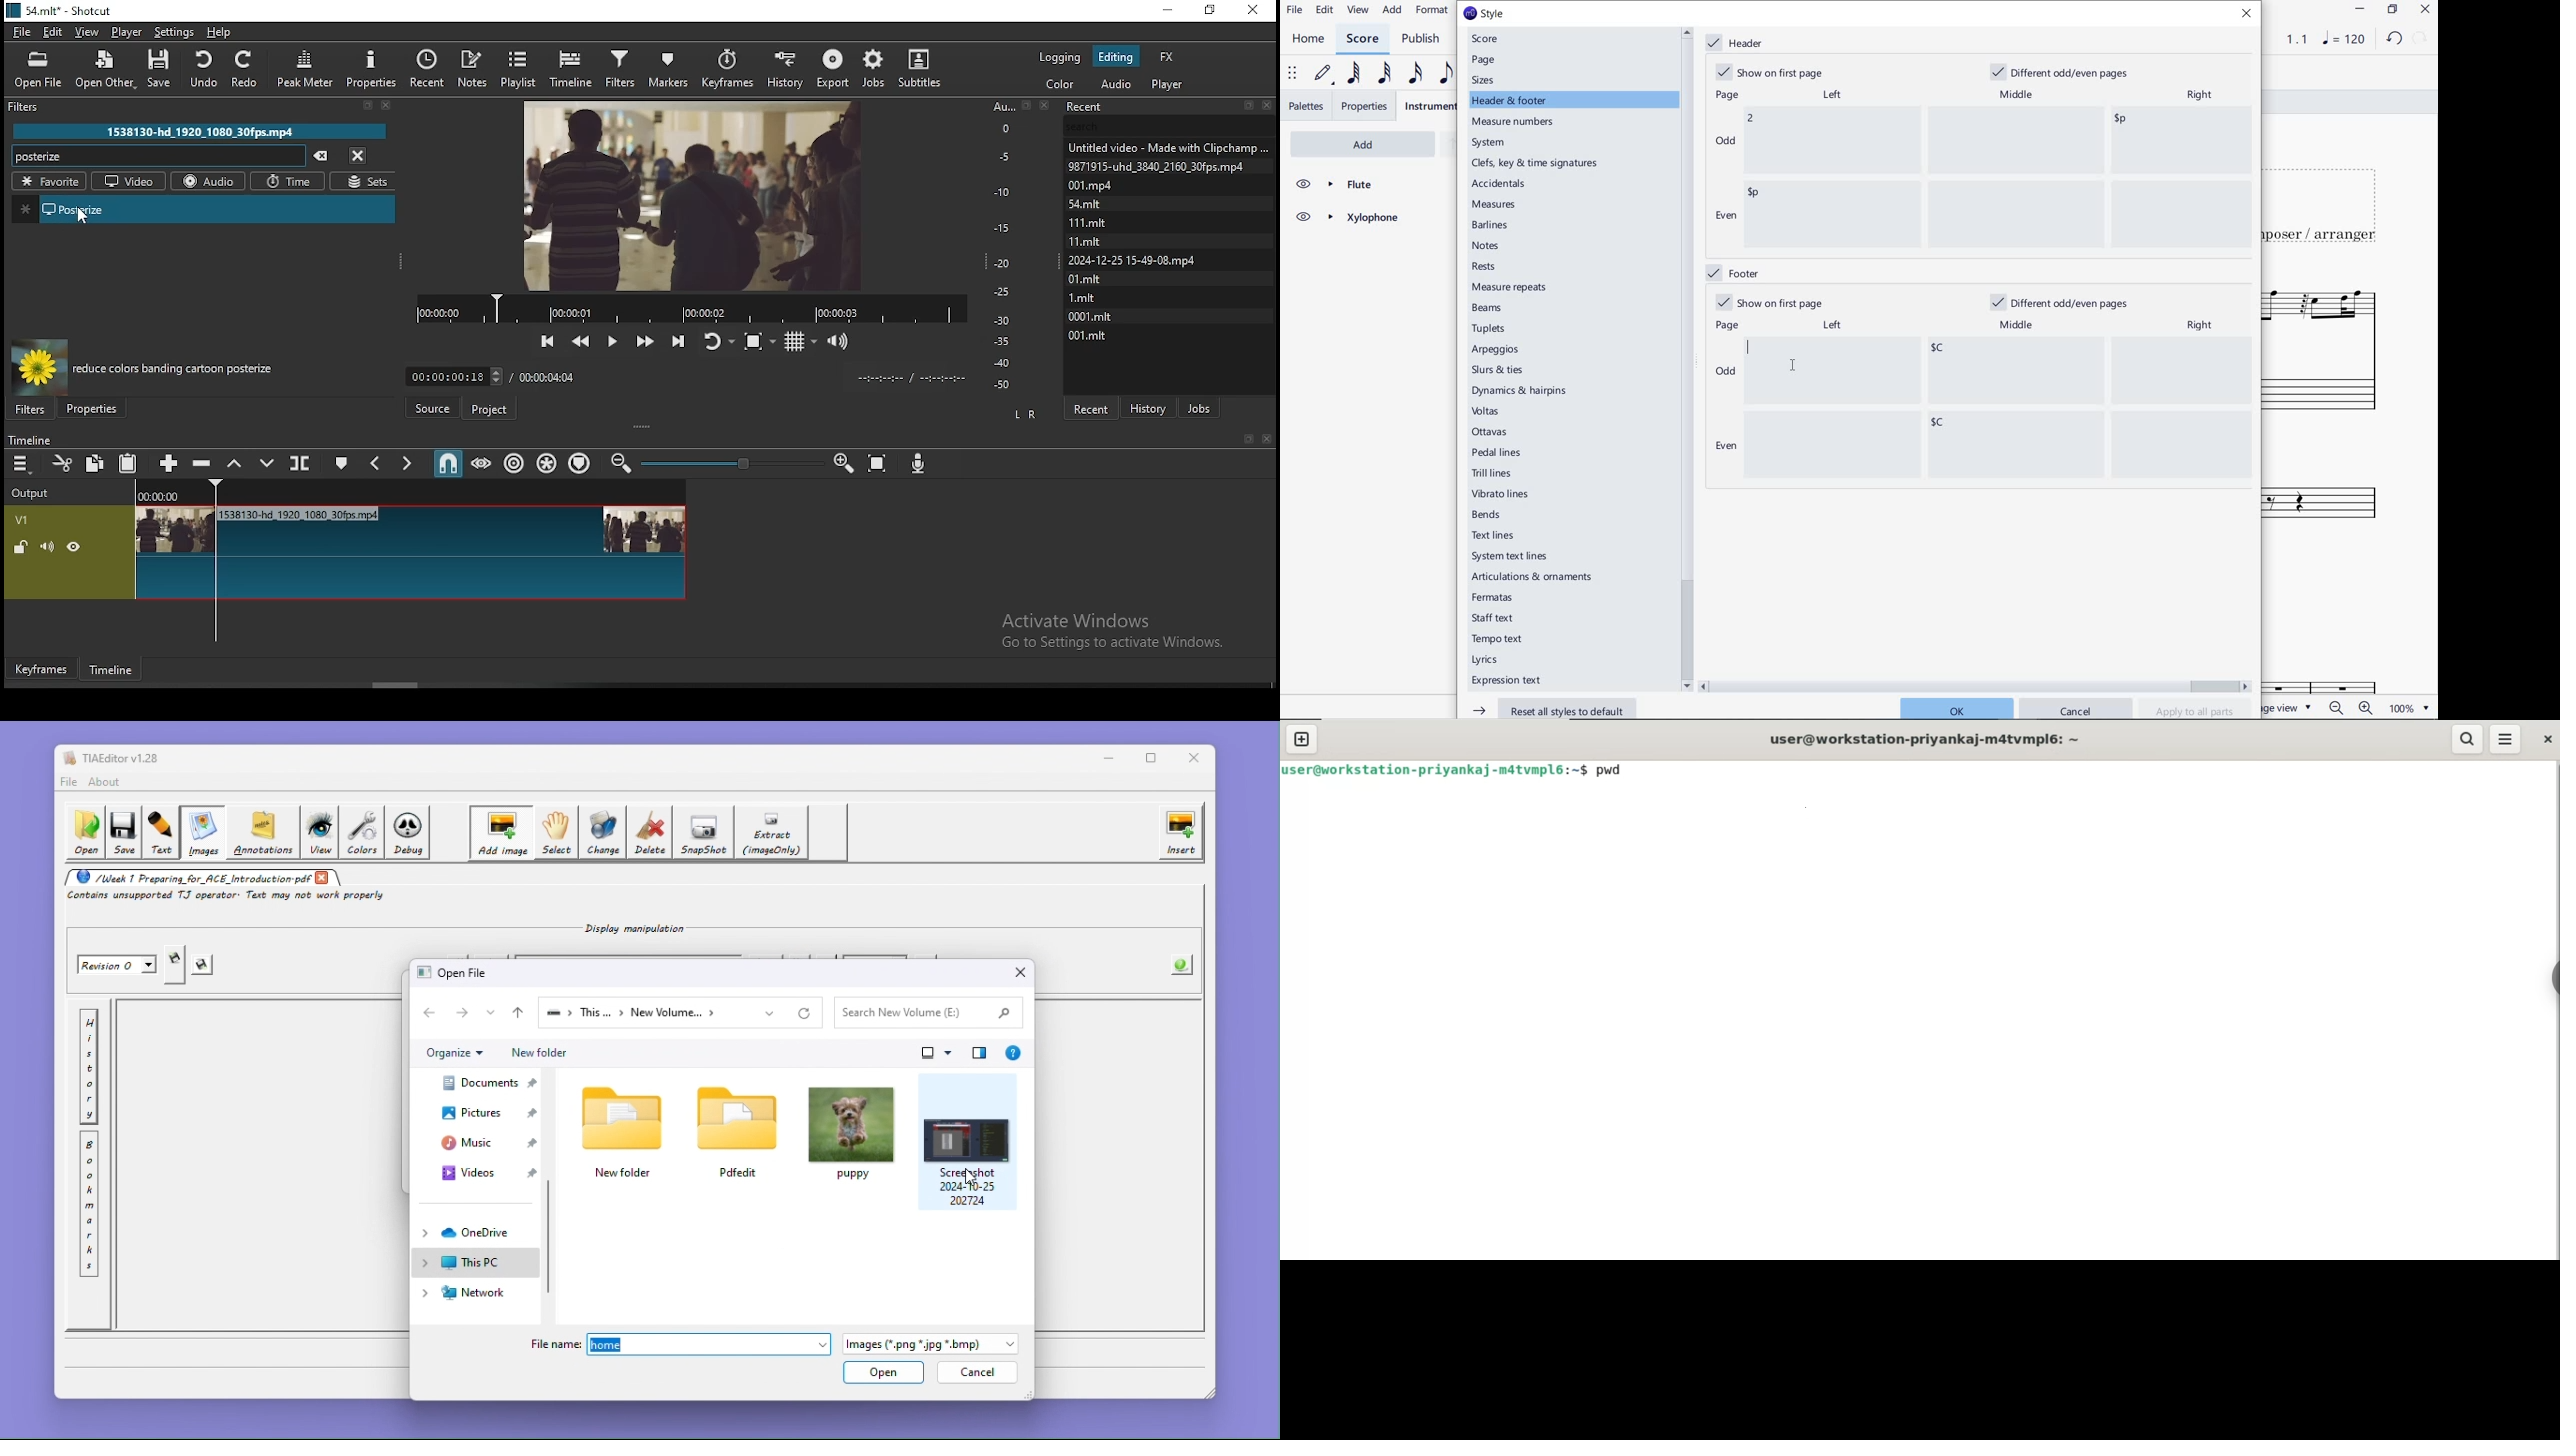  Describe the element at coordinates (96, 464) in the screenshot. I see `copy` at that location.